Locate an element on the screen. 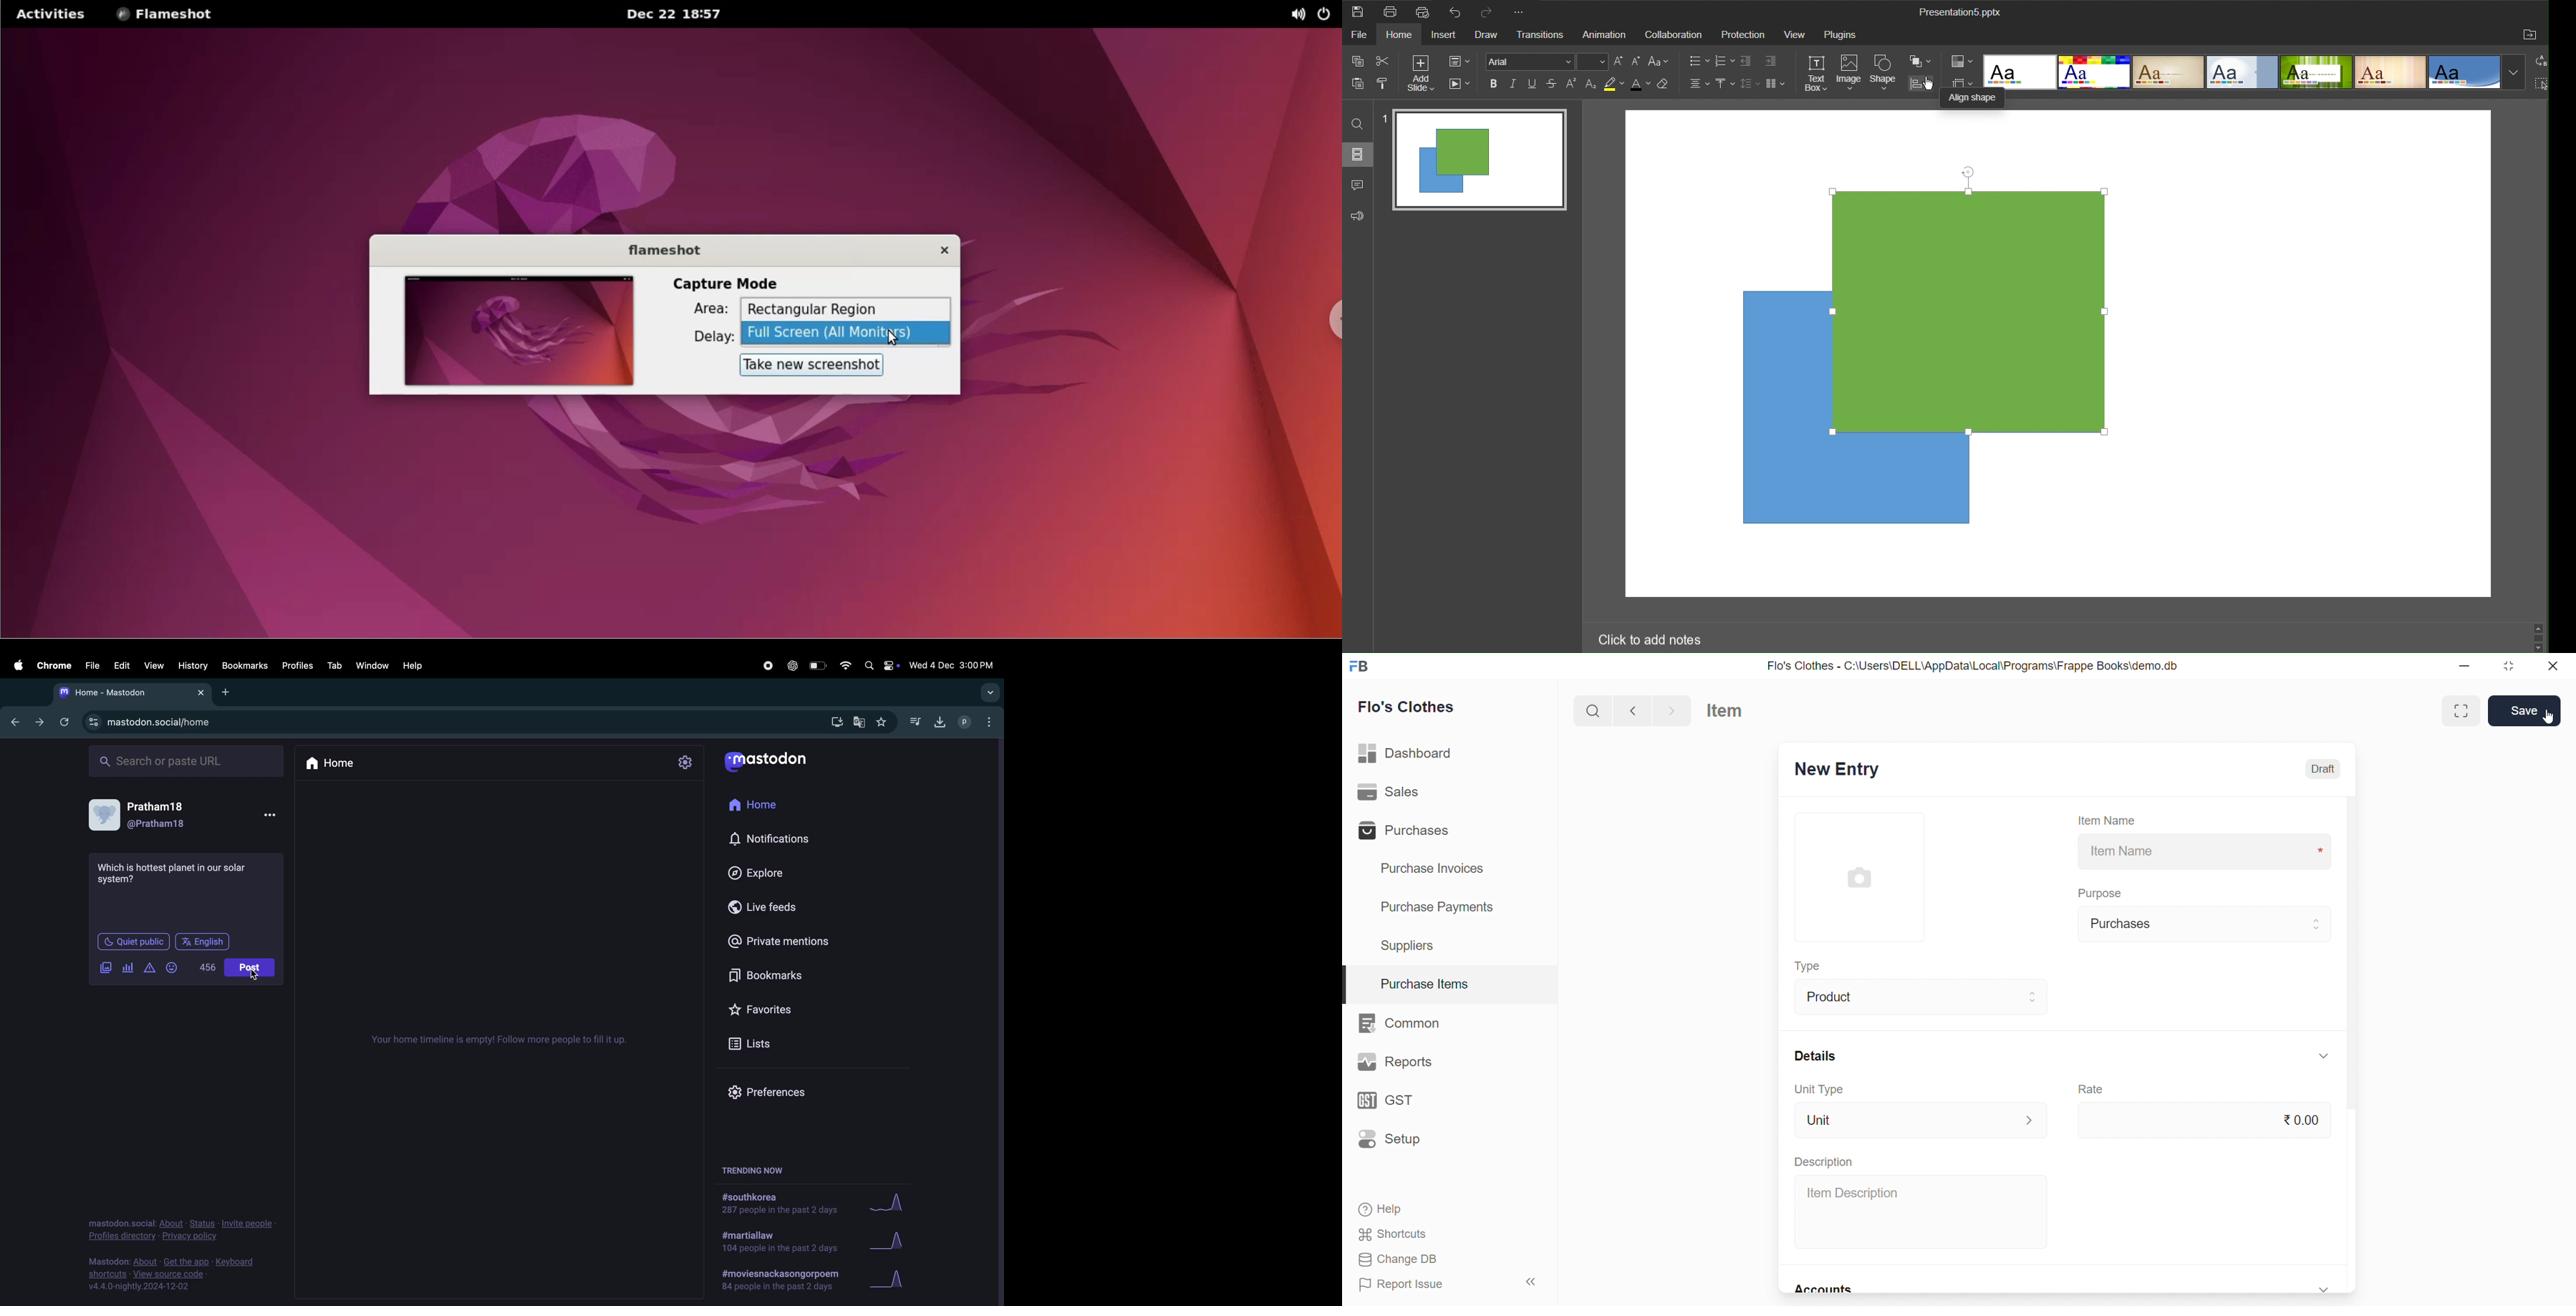 The image size is (2576, 1316). home is located at coordinates (333, 764).